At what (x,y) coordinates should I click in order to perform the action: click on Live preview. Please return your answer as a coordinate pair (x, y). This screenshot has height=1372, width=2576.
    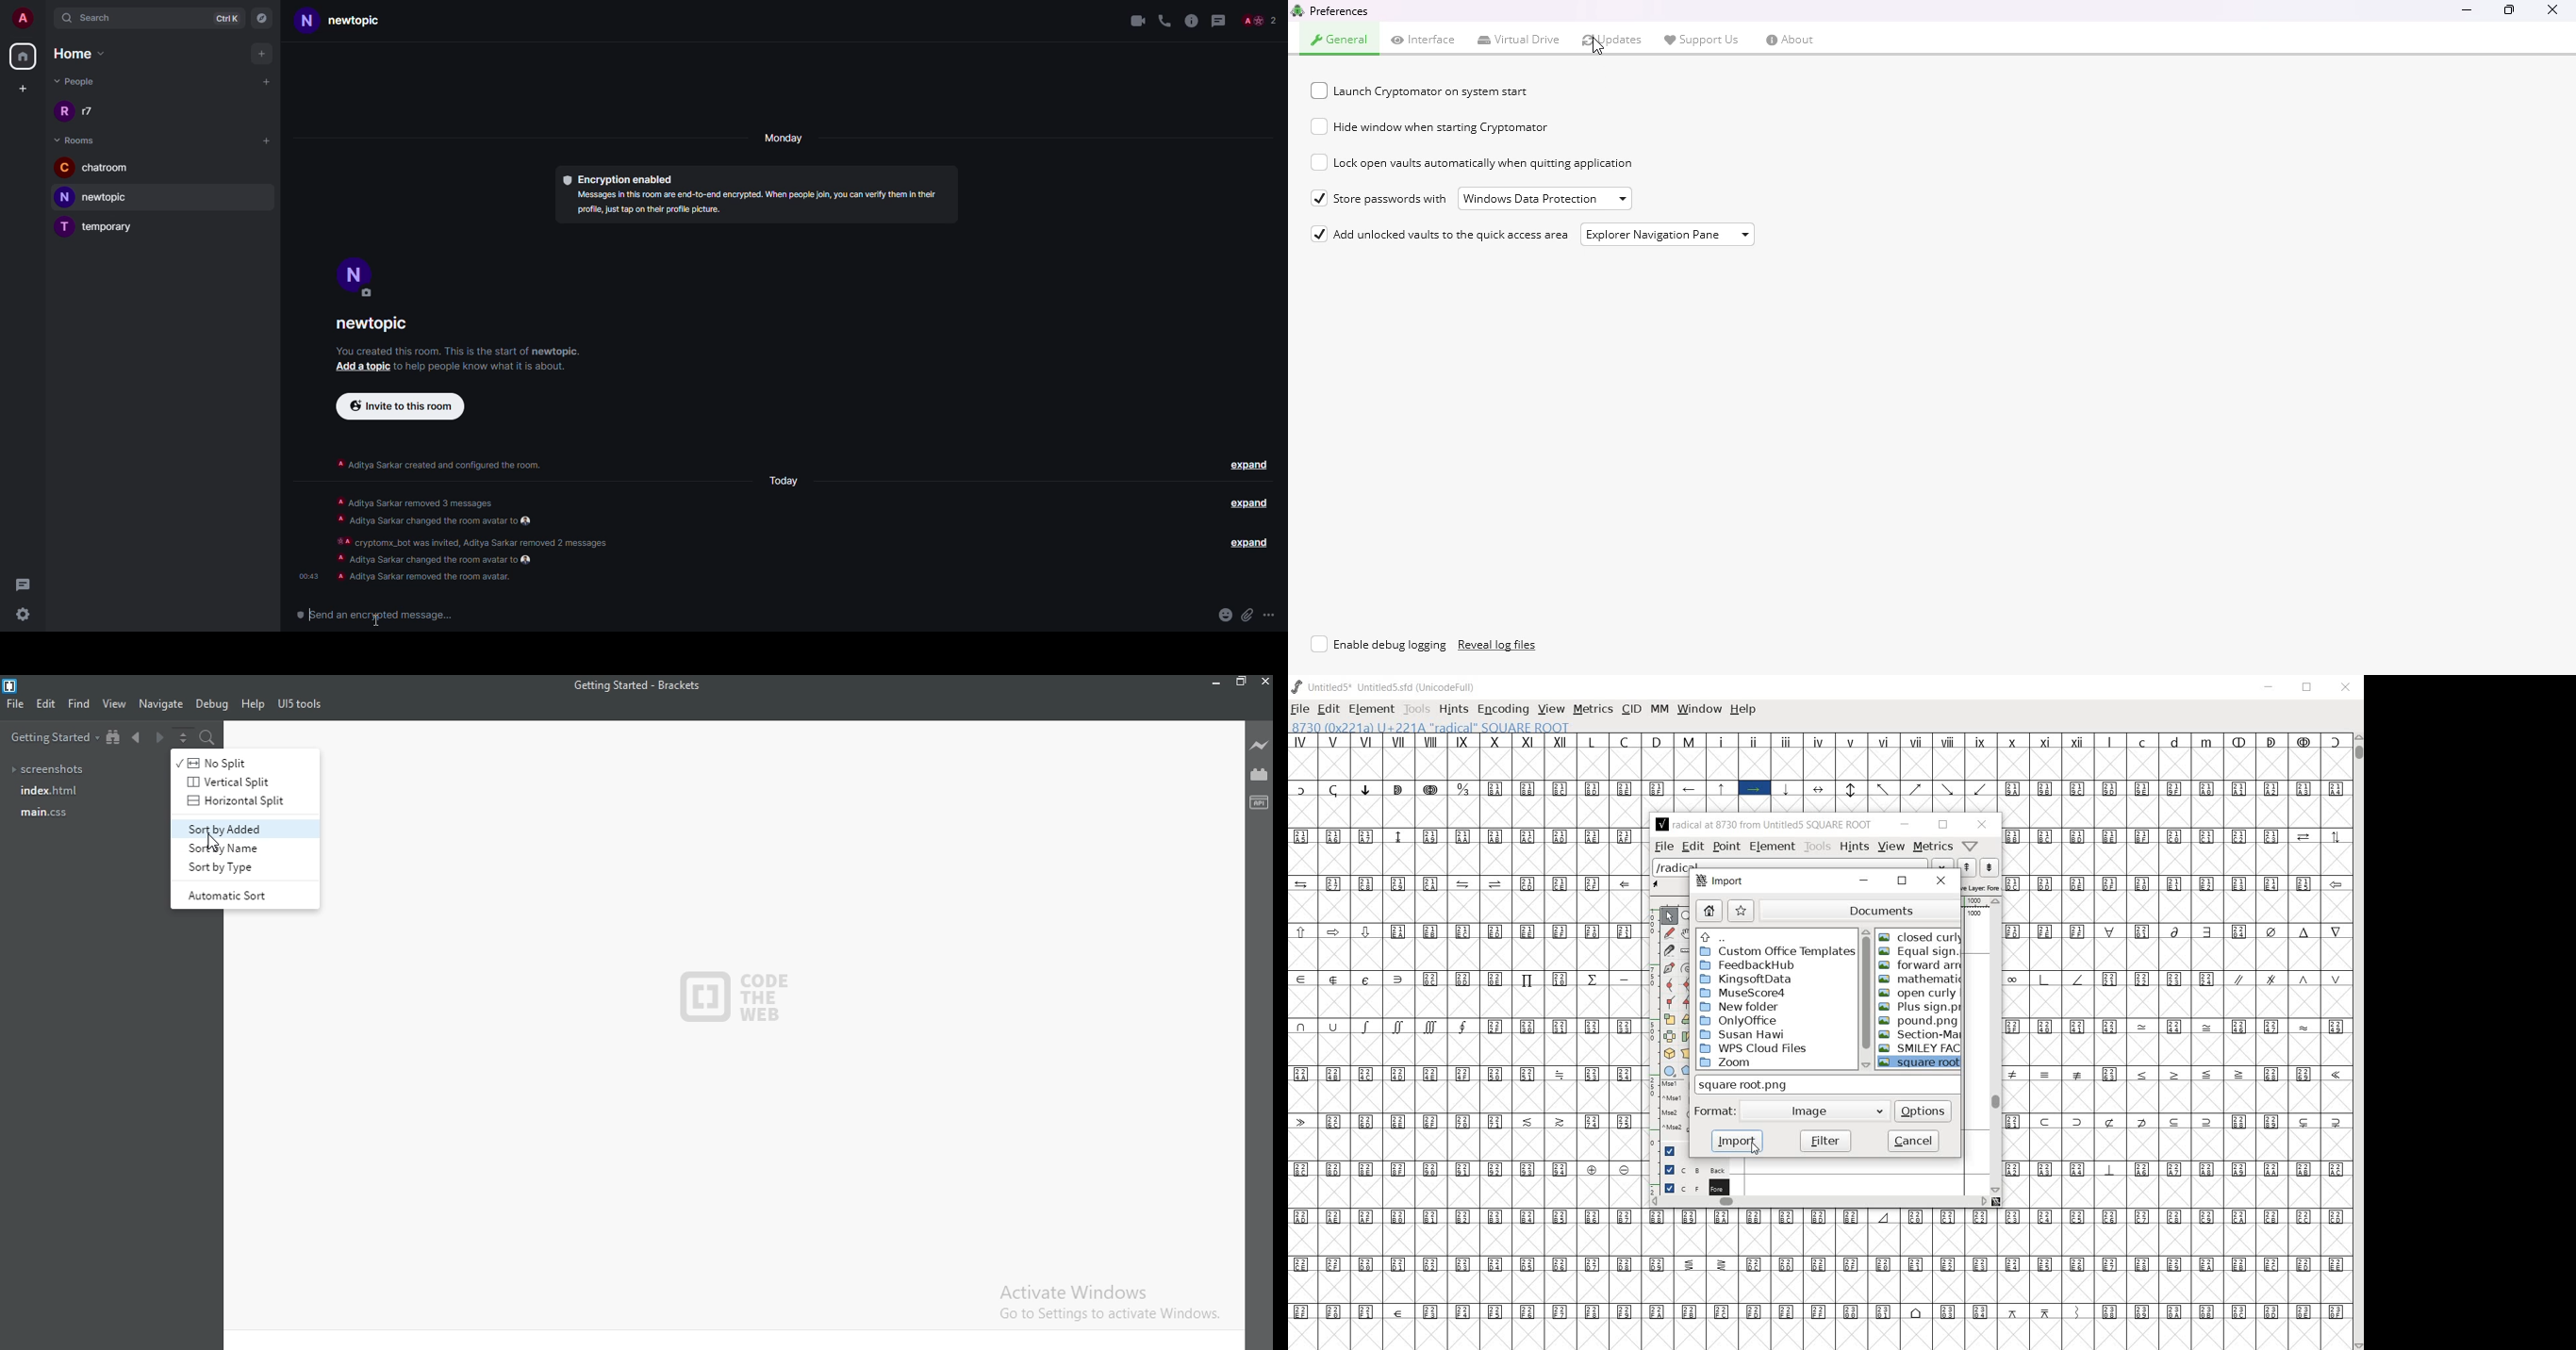
    Looking at the image, I should click on (1262, 746).